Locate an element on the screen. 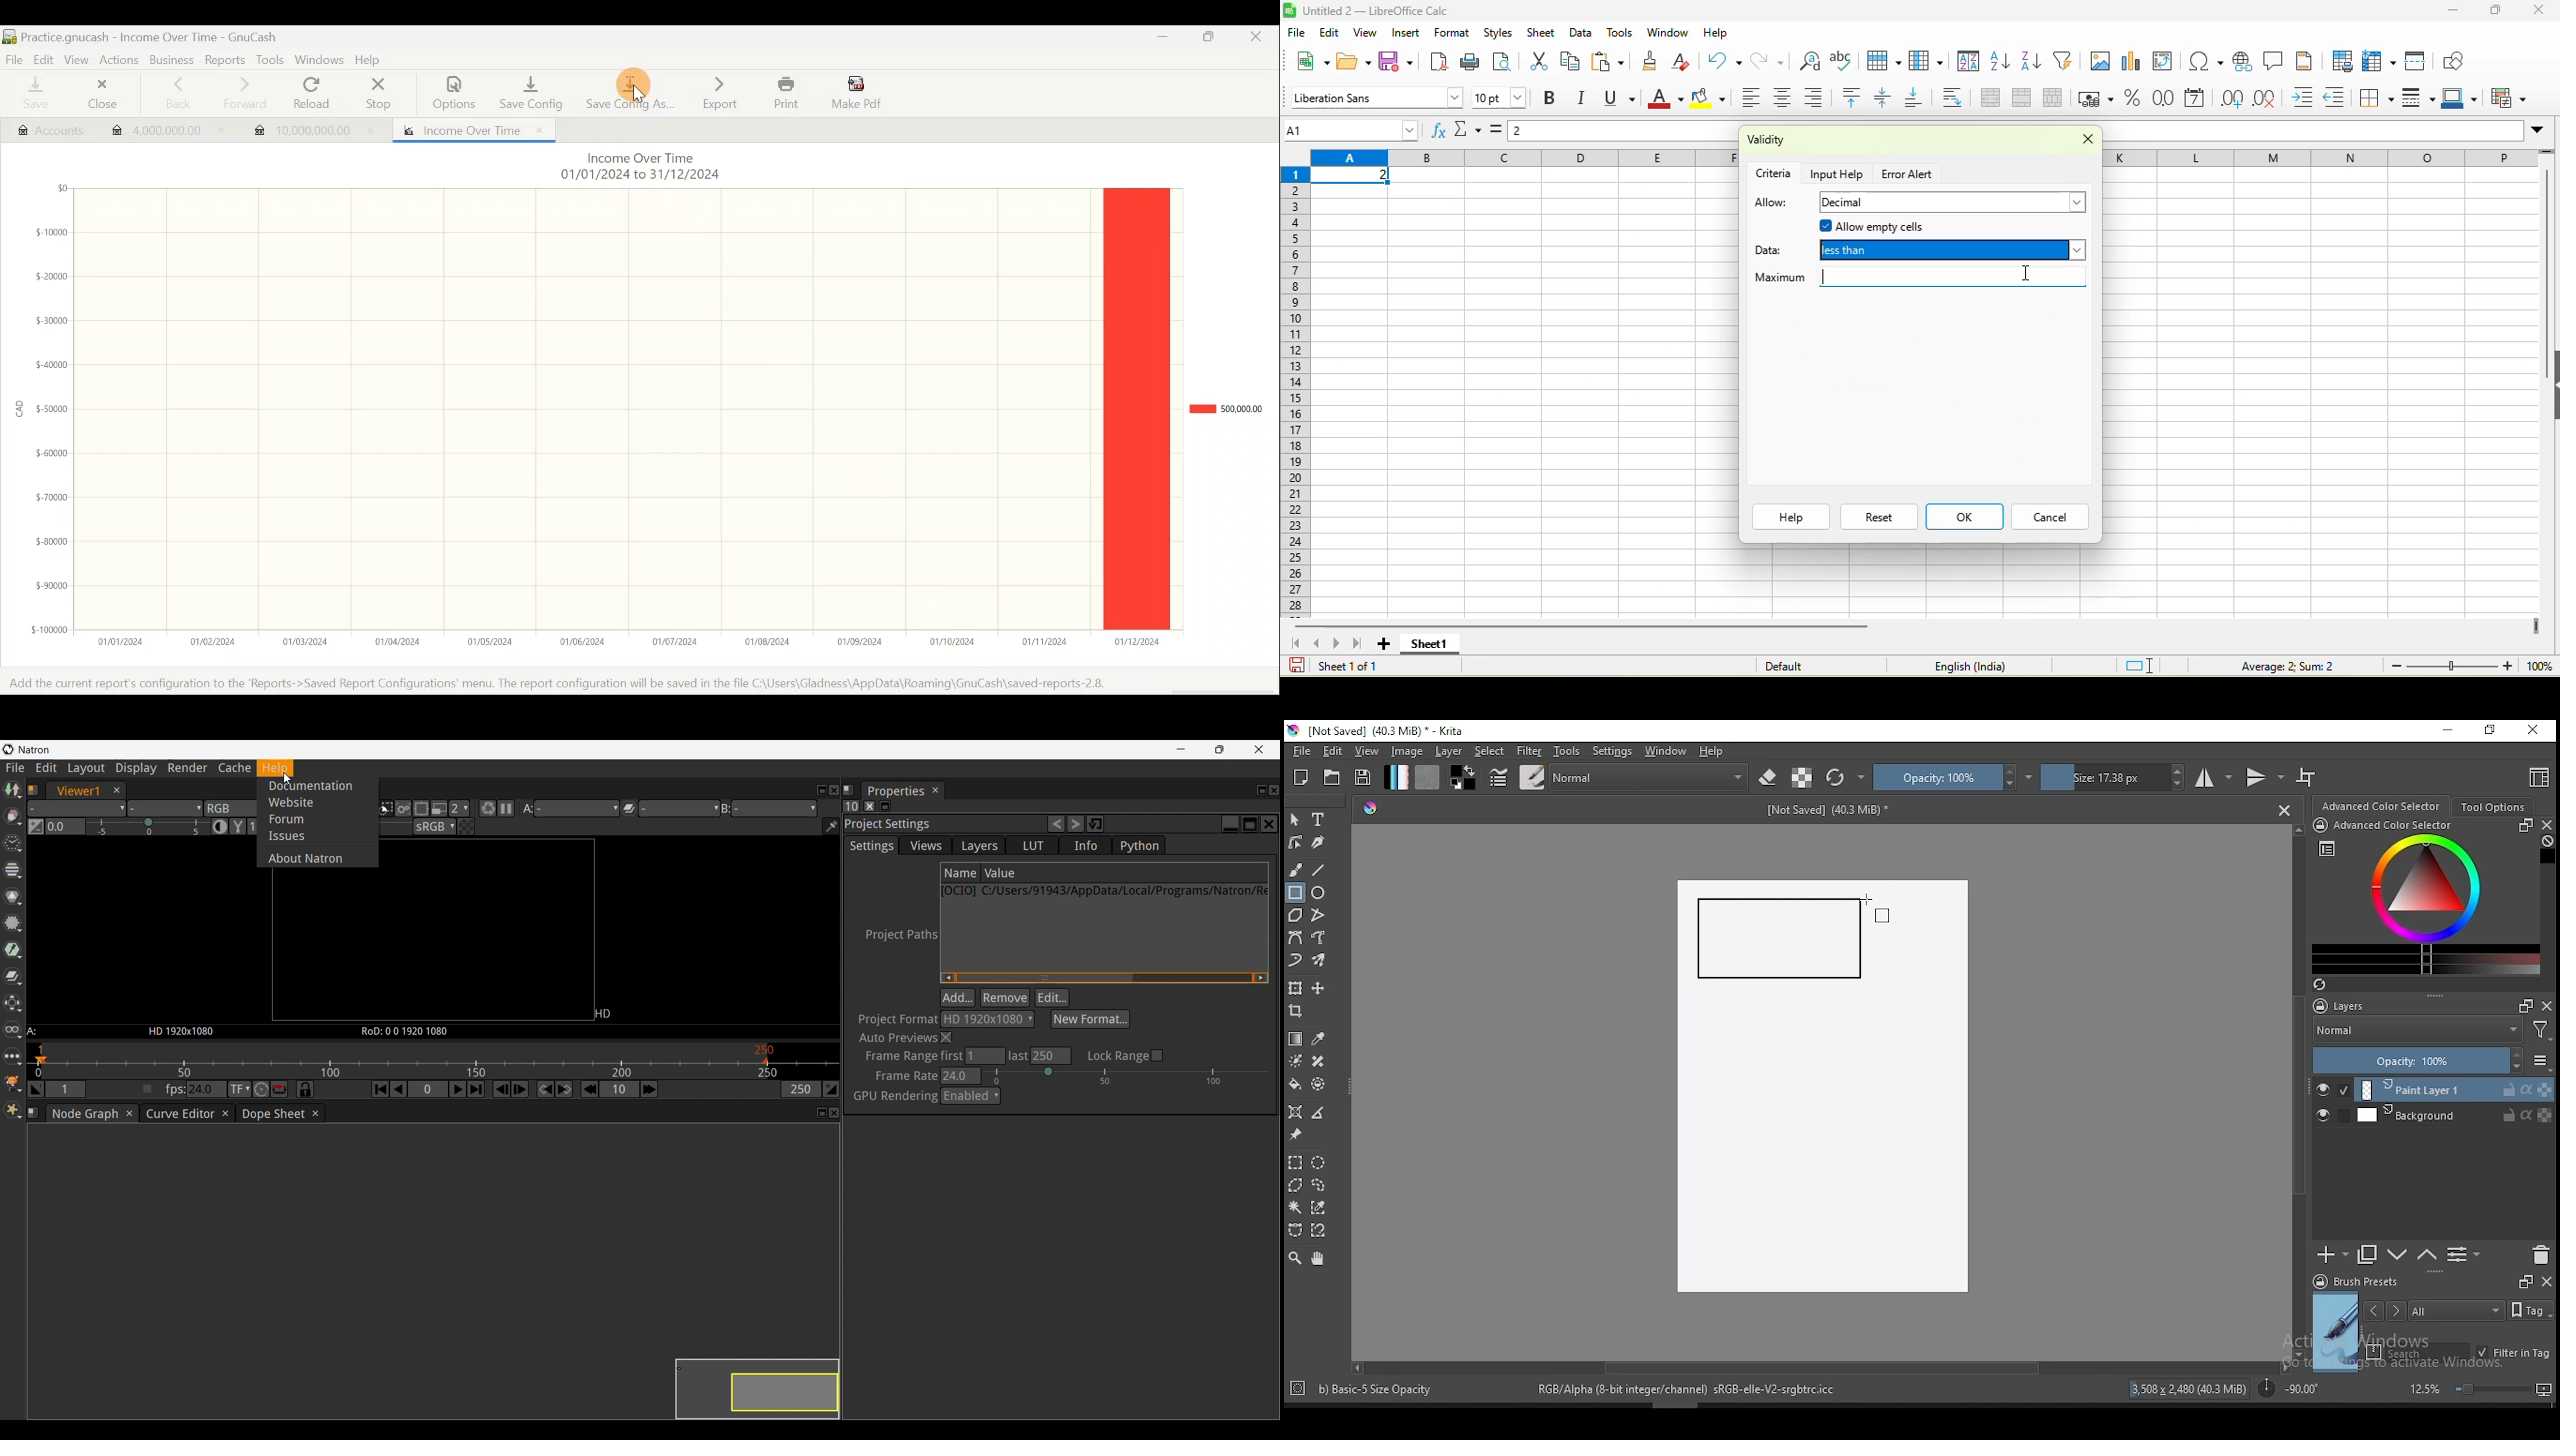  gradient tool is located at coordinates (1296, 1039).